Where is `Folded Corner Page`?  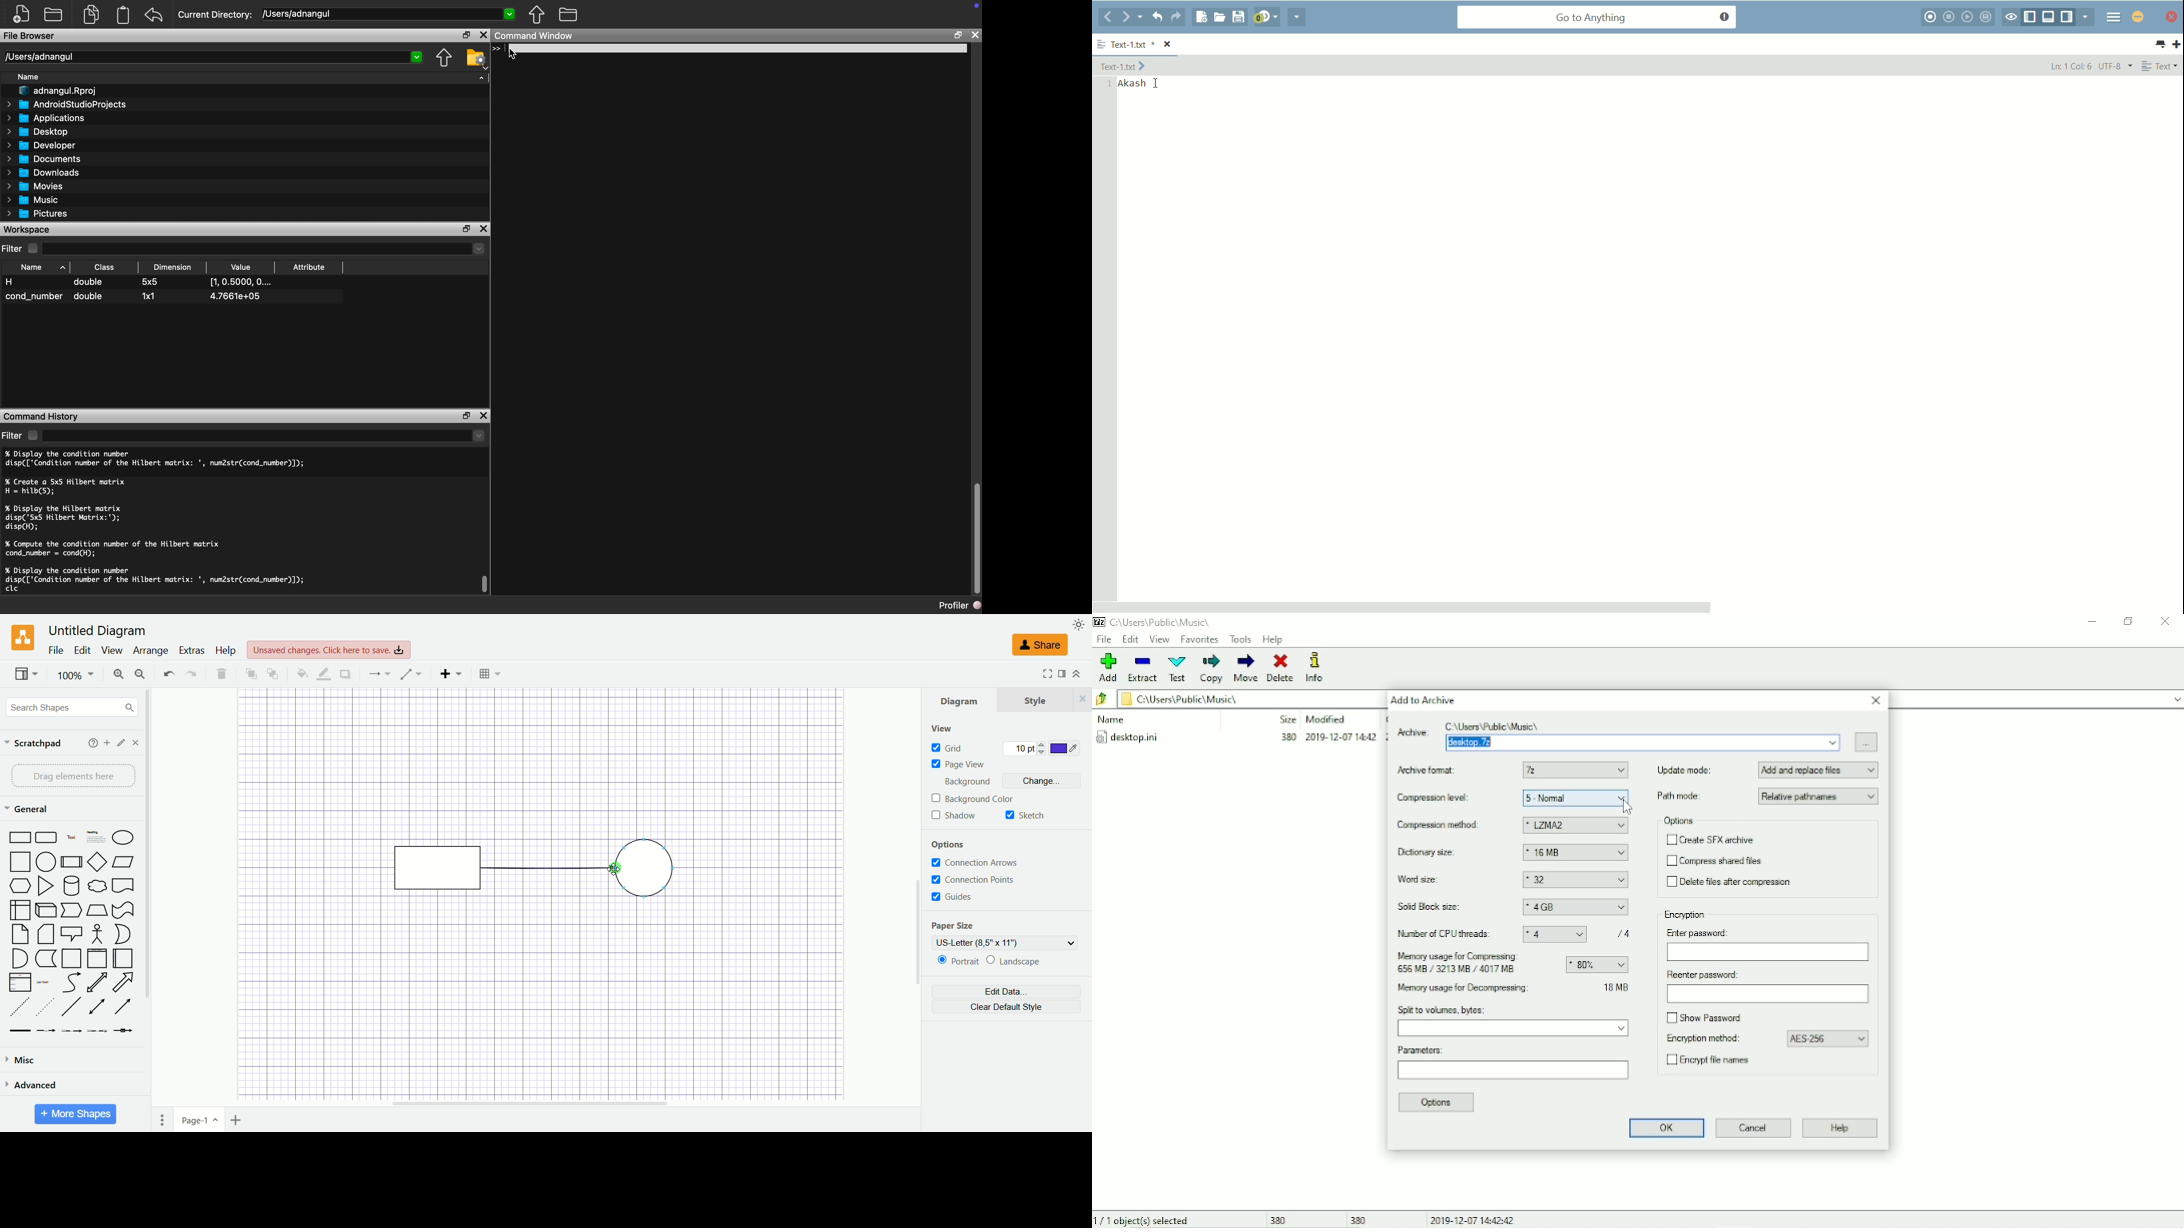
Folded Corner Page is located at coordinates (46, 934).